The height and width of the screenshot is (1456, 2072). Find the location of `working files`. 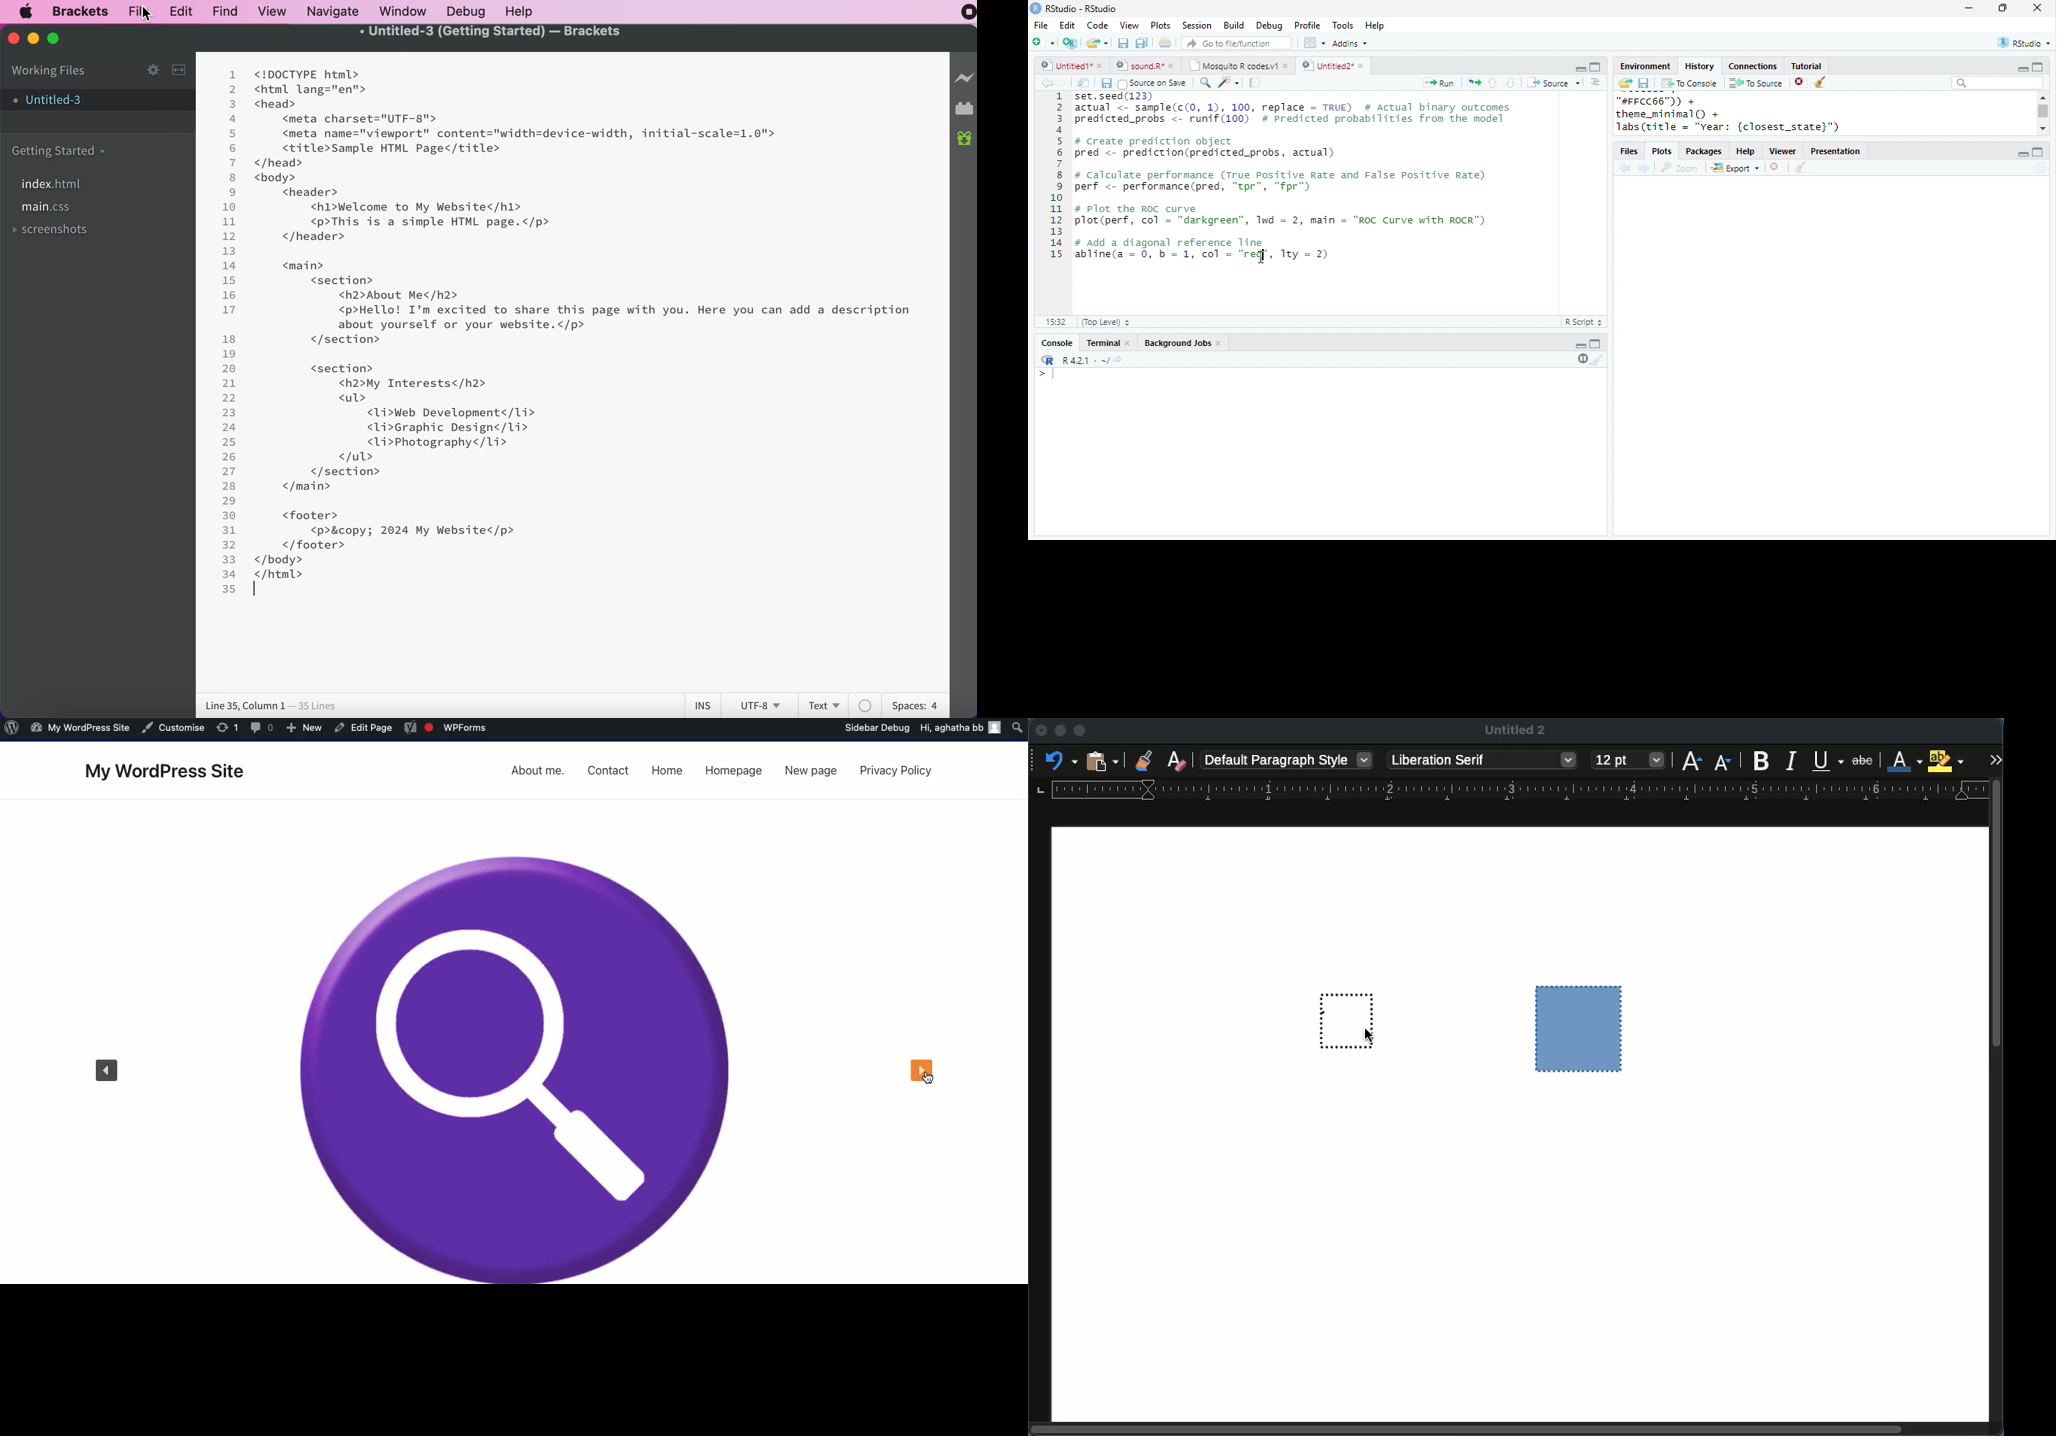

working files is located at coordinates (48, 72).